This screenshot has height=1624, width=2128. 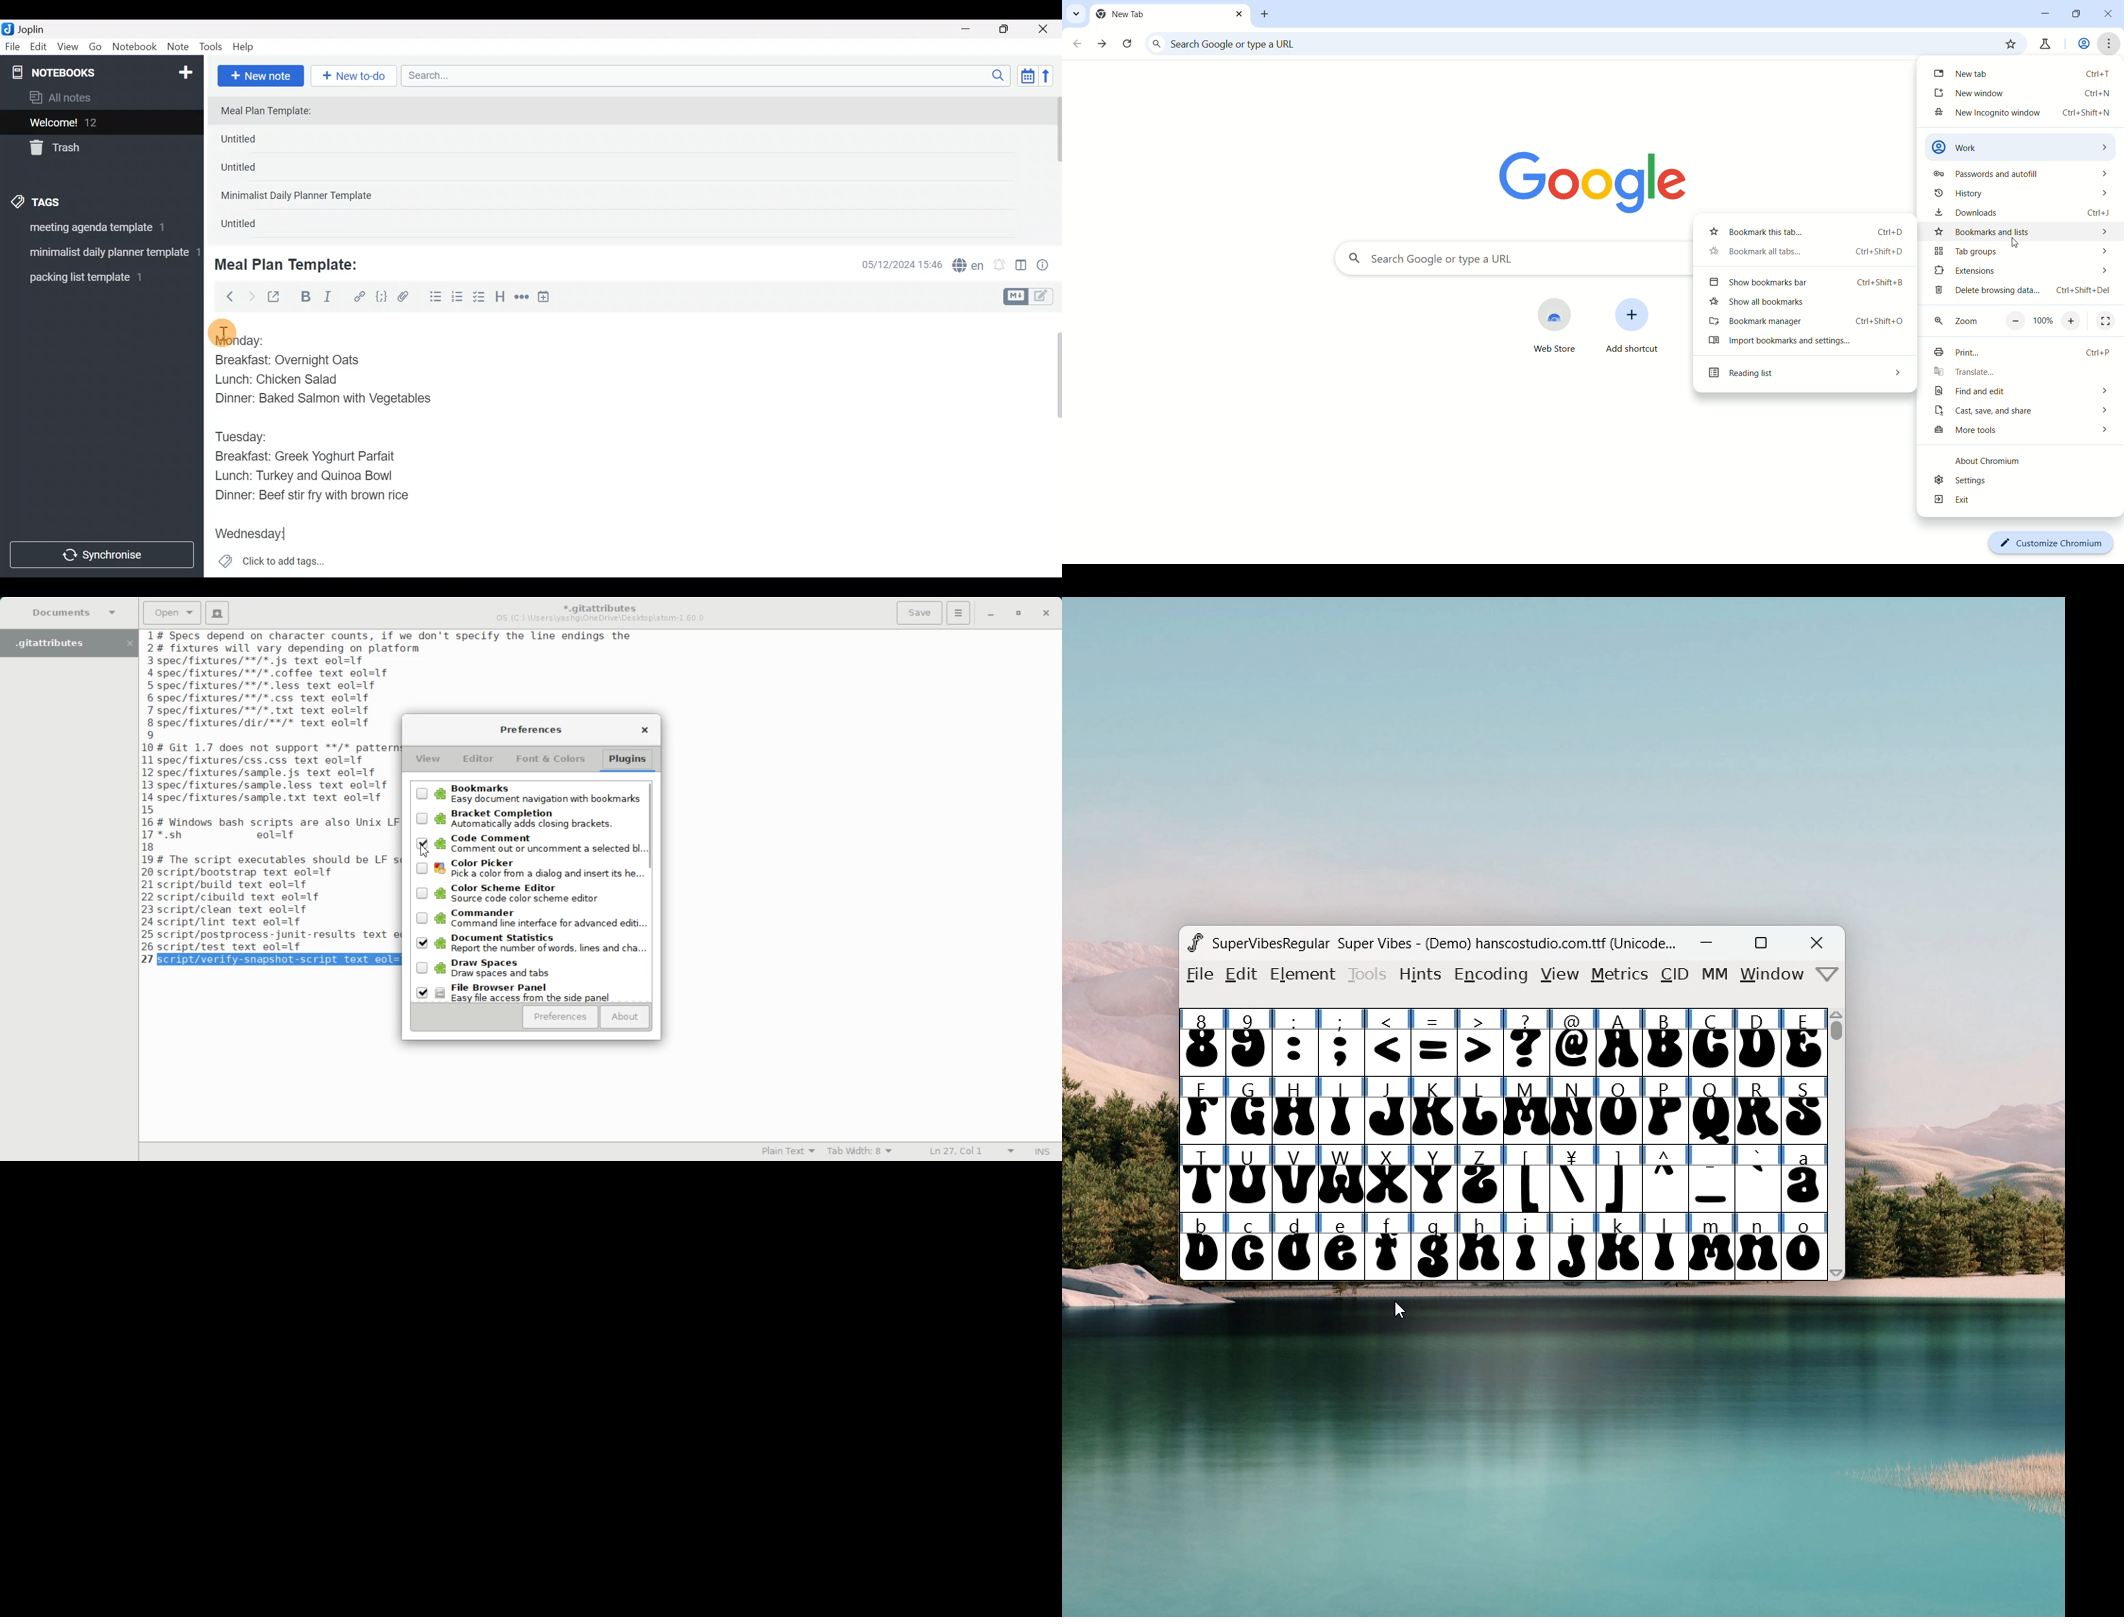 I want to click on New note, so click(x=259, y=75).